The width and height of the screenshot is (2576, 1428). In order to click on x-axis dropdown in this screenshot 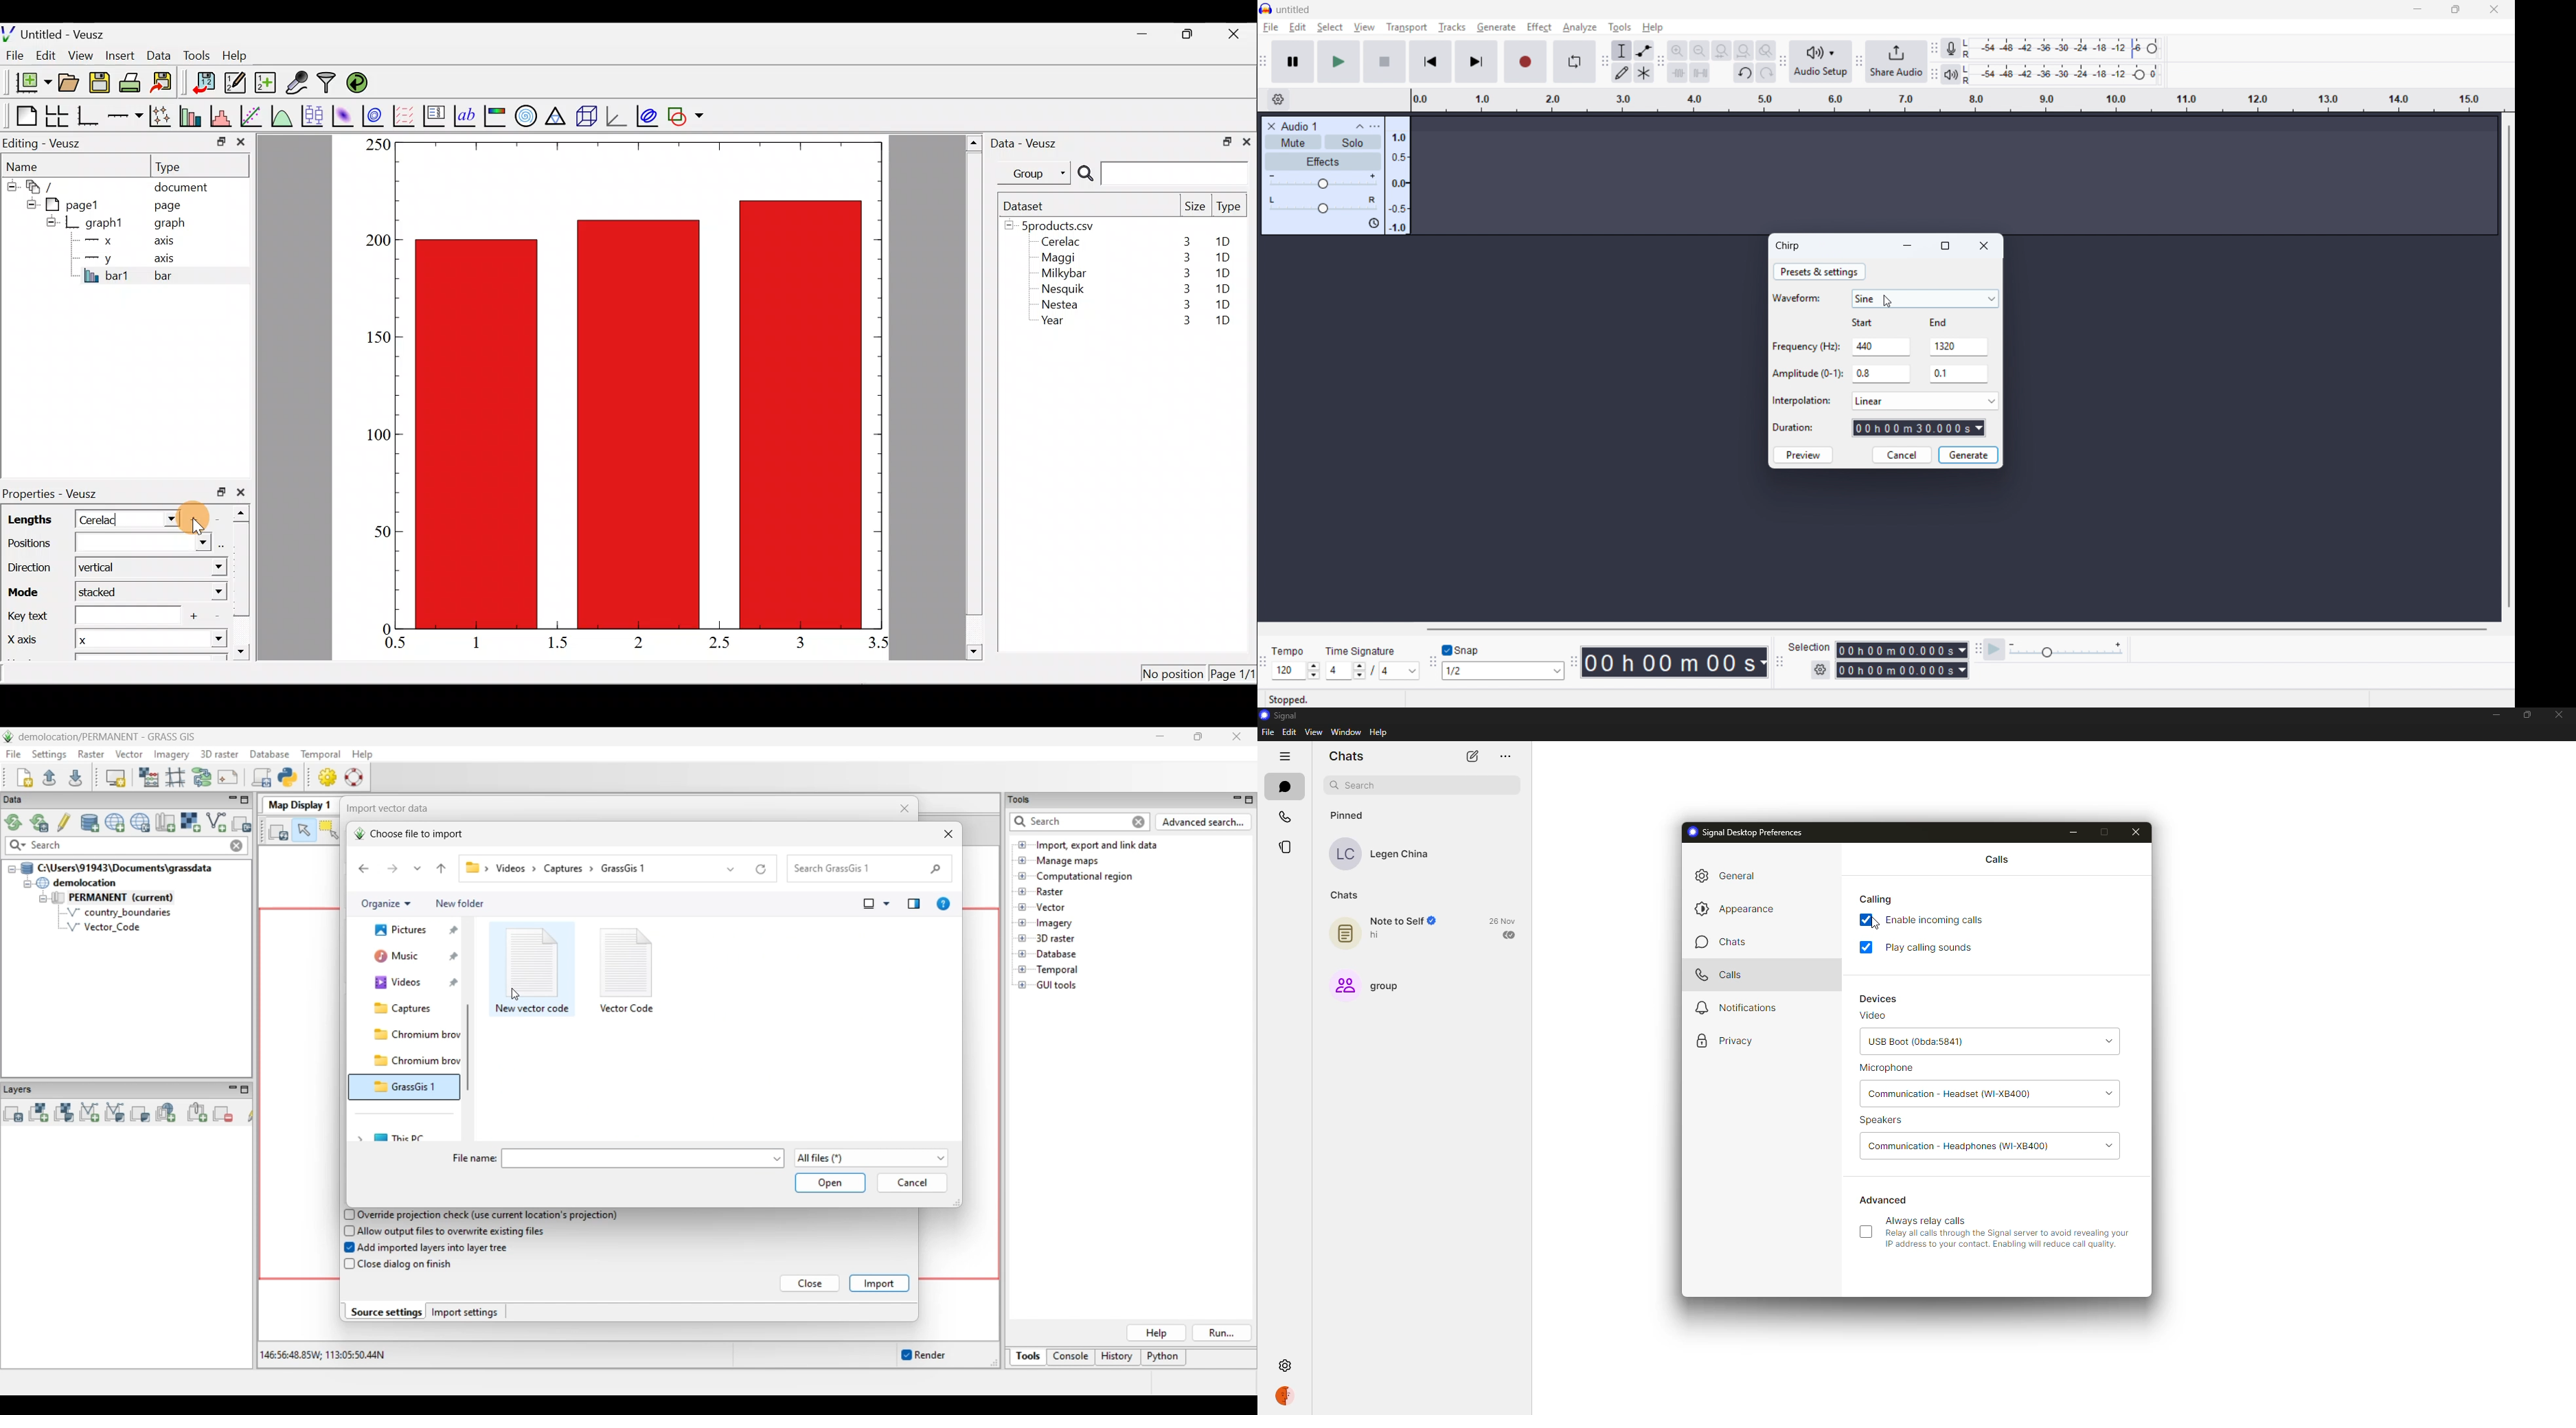, I will do `click(204, 645)`.